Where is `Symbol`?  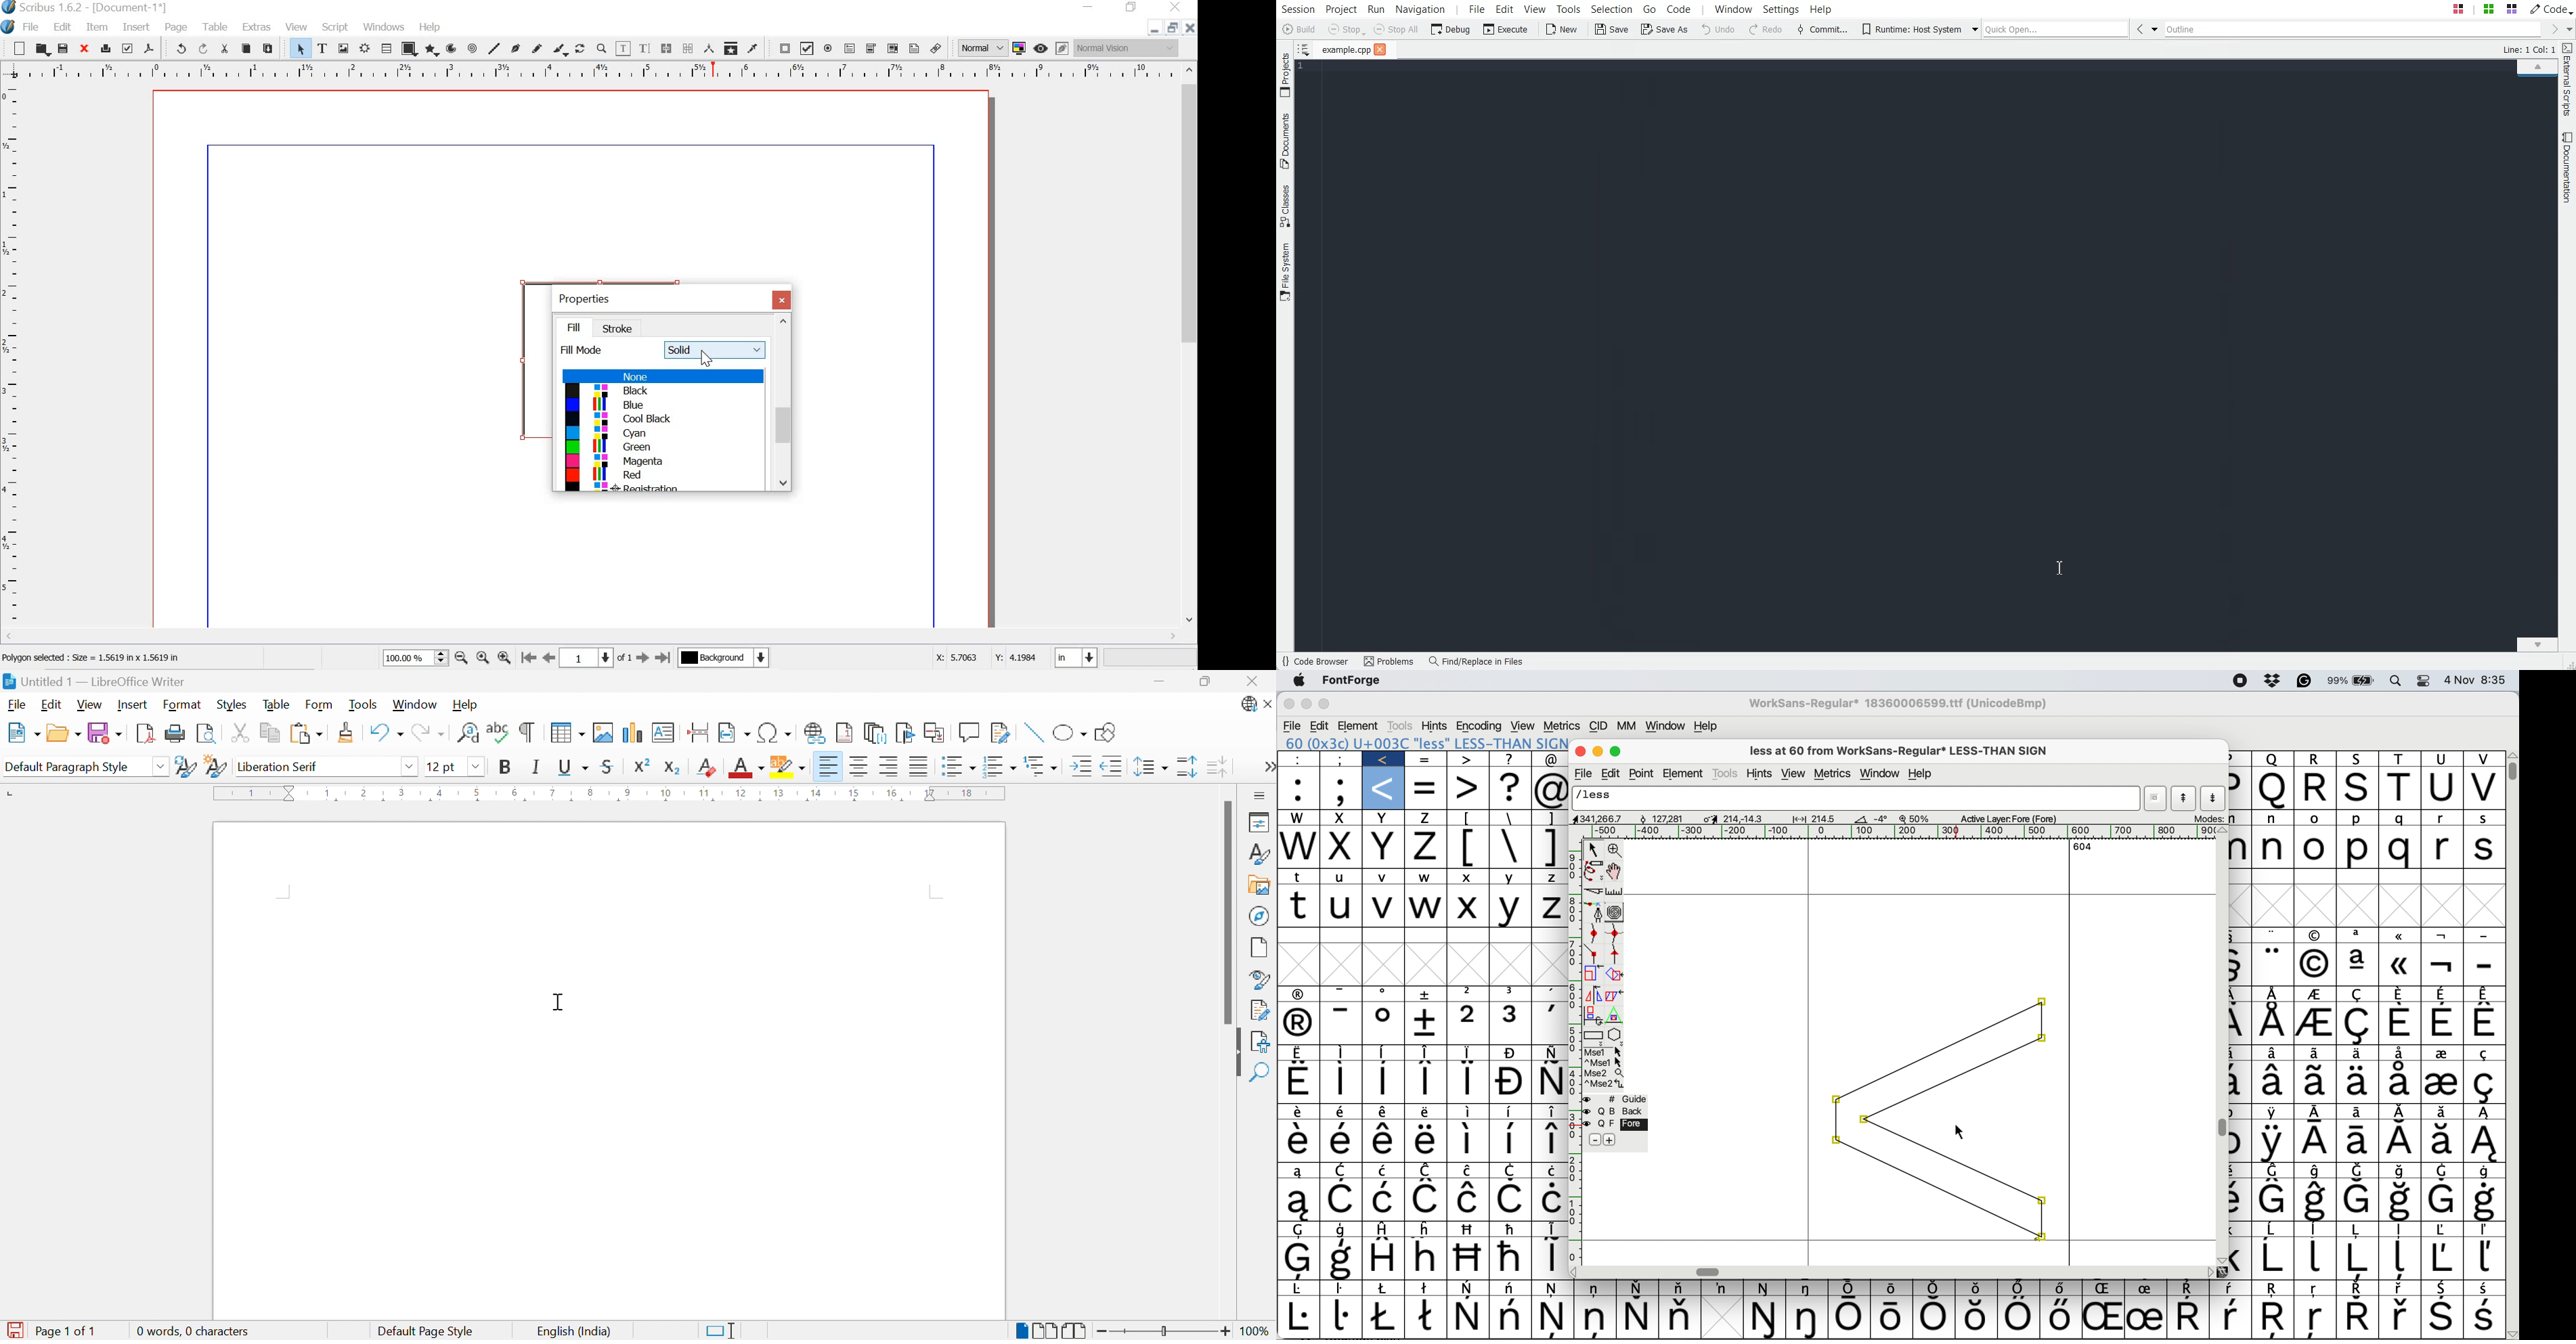
Symbol is located at coordinates (1428, 1171).